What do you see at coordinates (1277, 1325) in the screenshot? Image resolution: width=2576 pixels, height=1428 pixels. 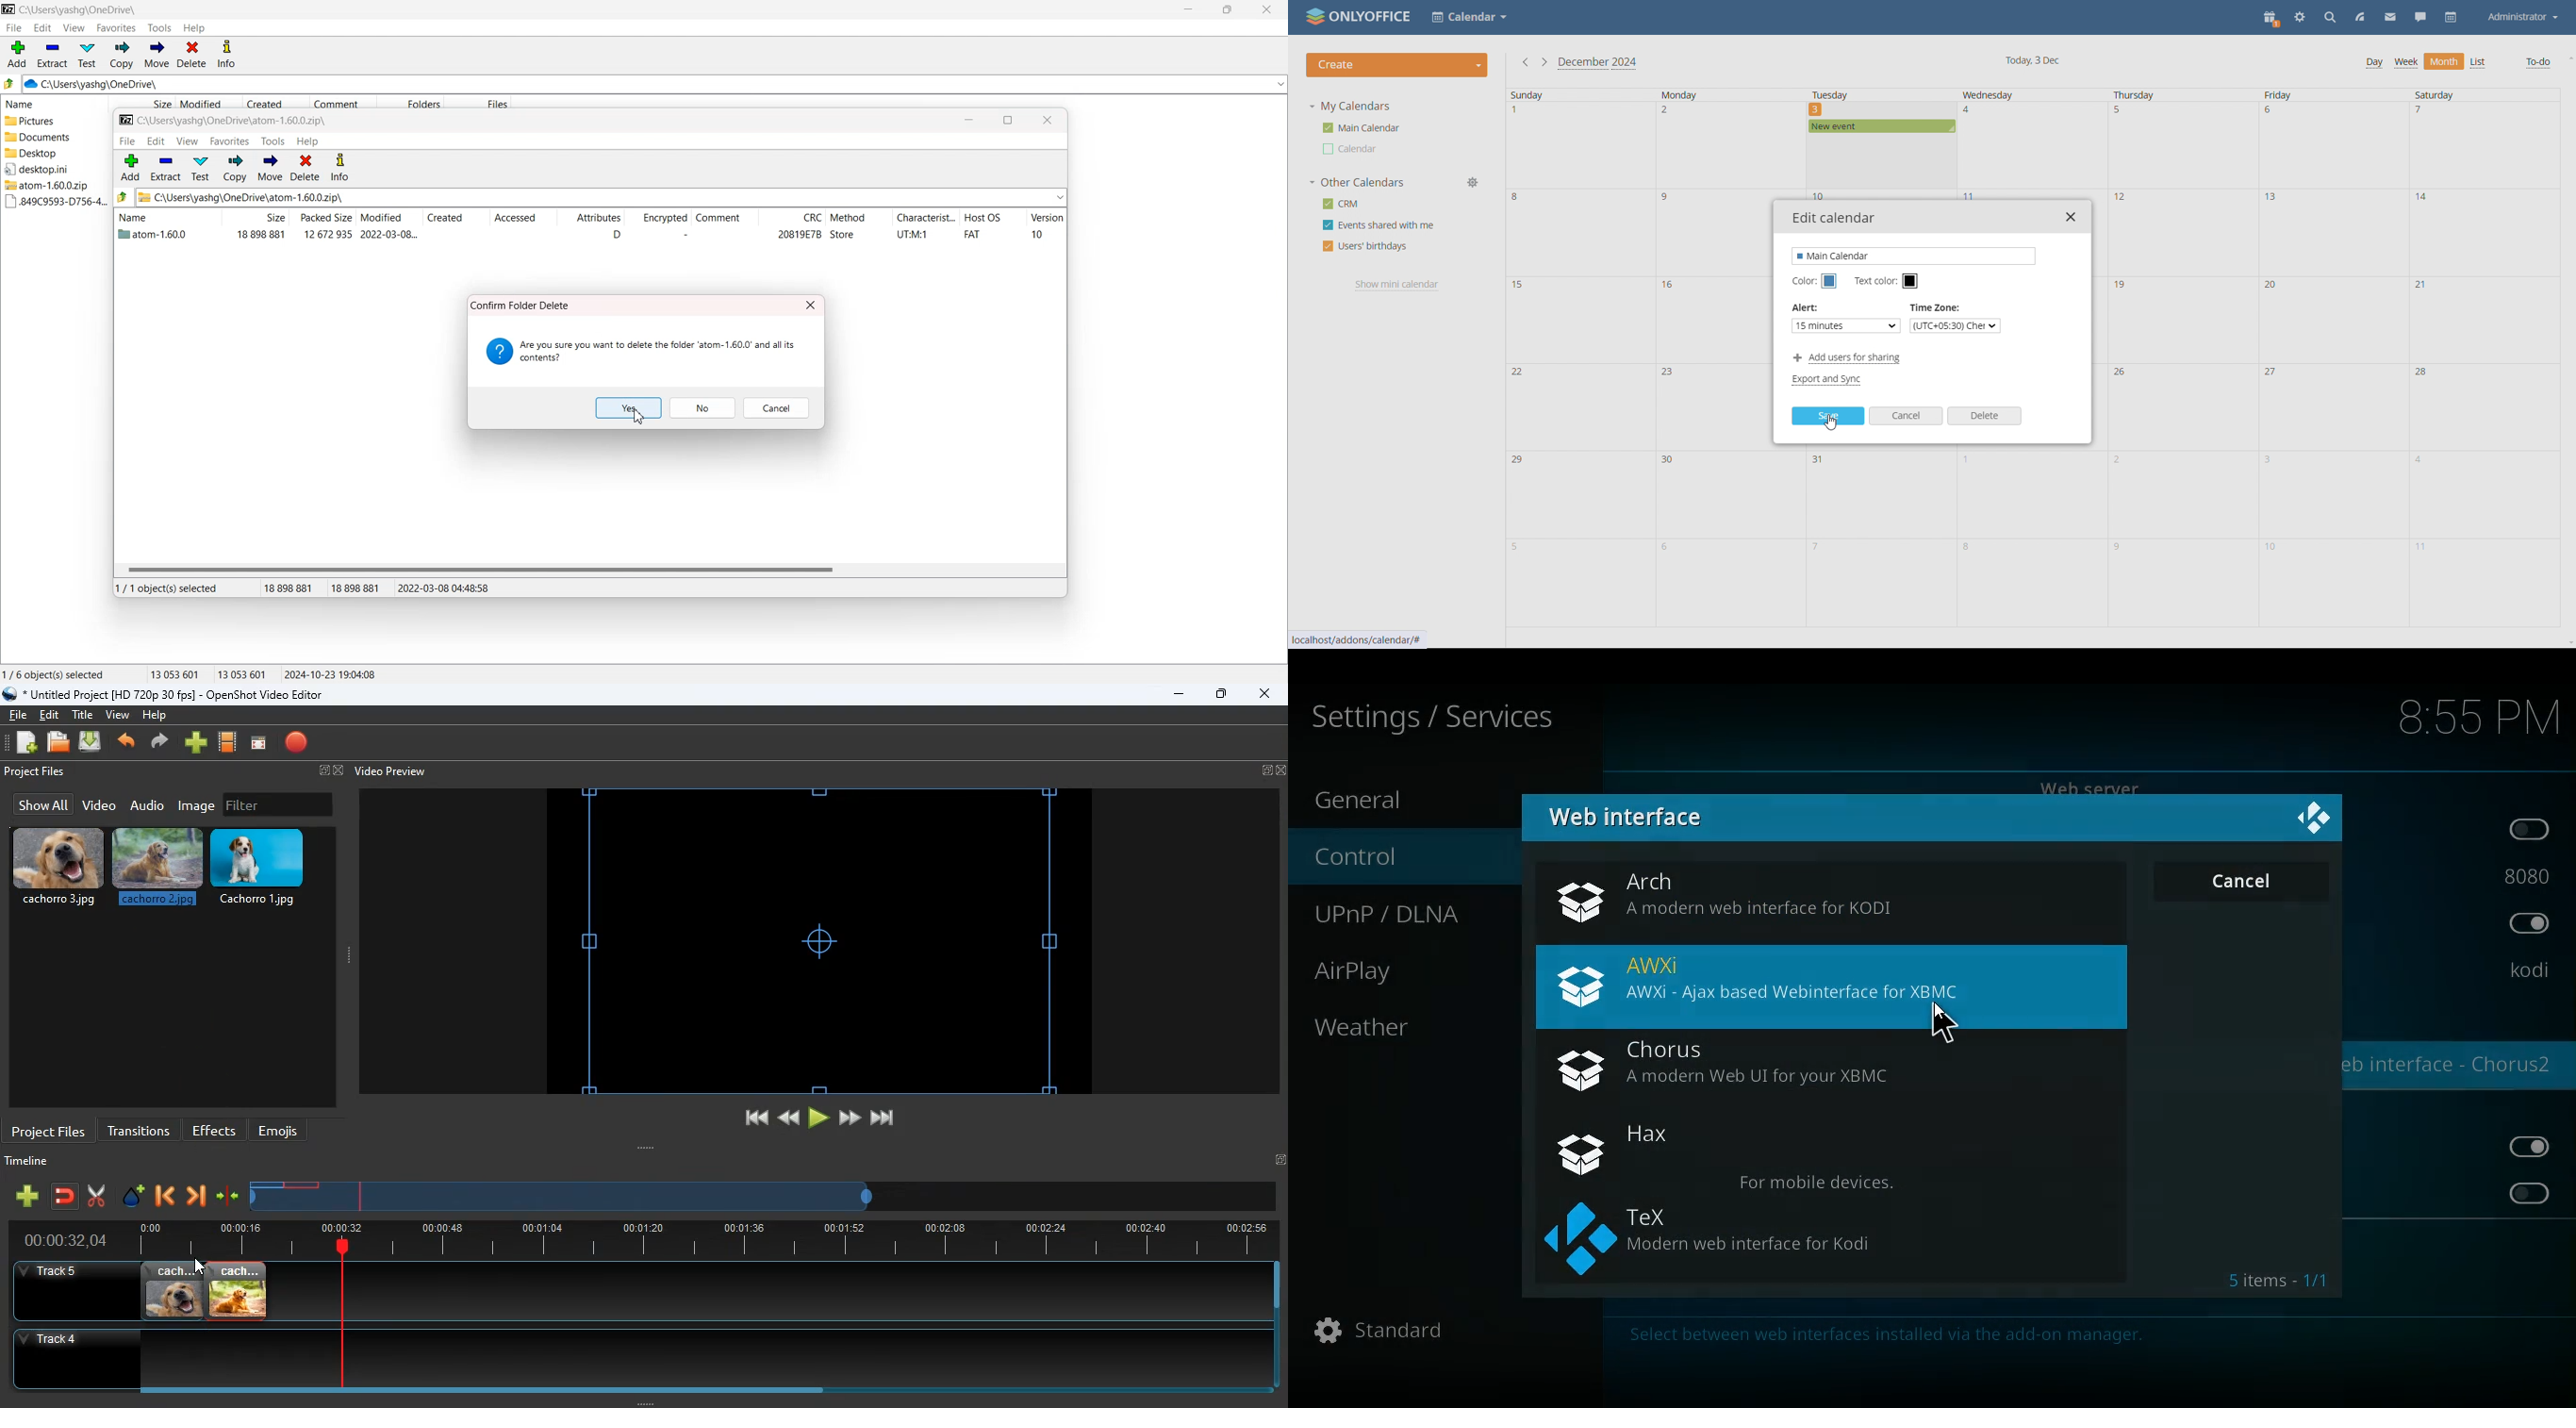 I see `Vertical slide bar` at bounding box center [1277, 1325].